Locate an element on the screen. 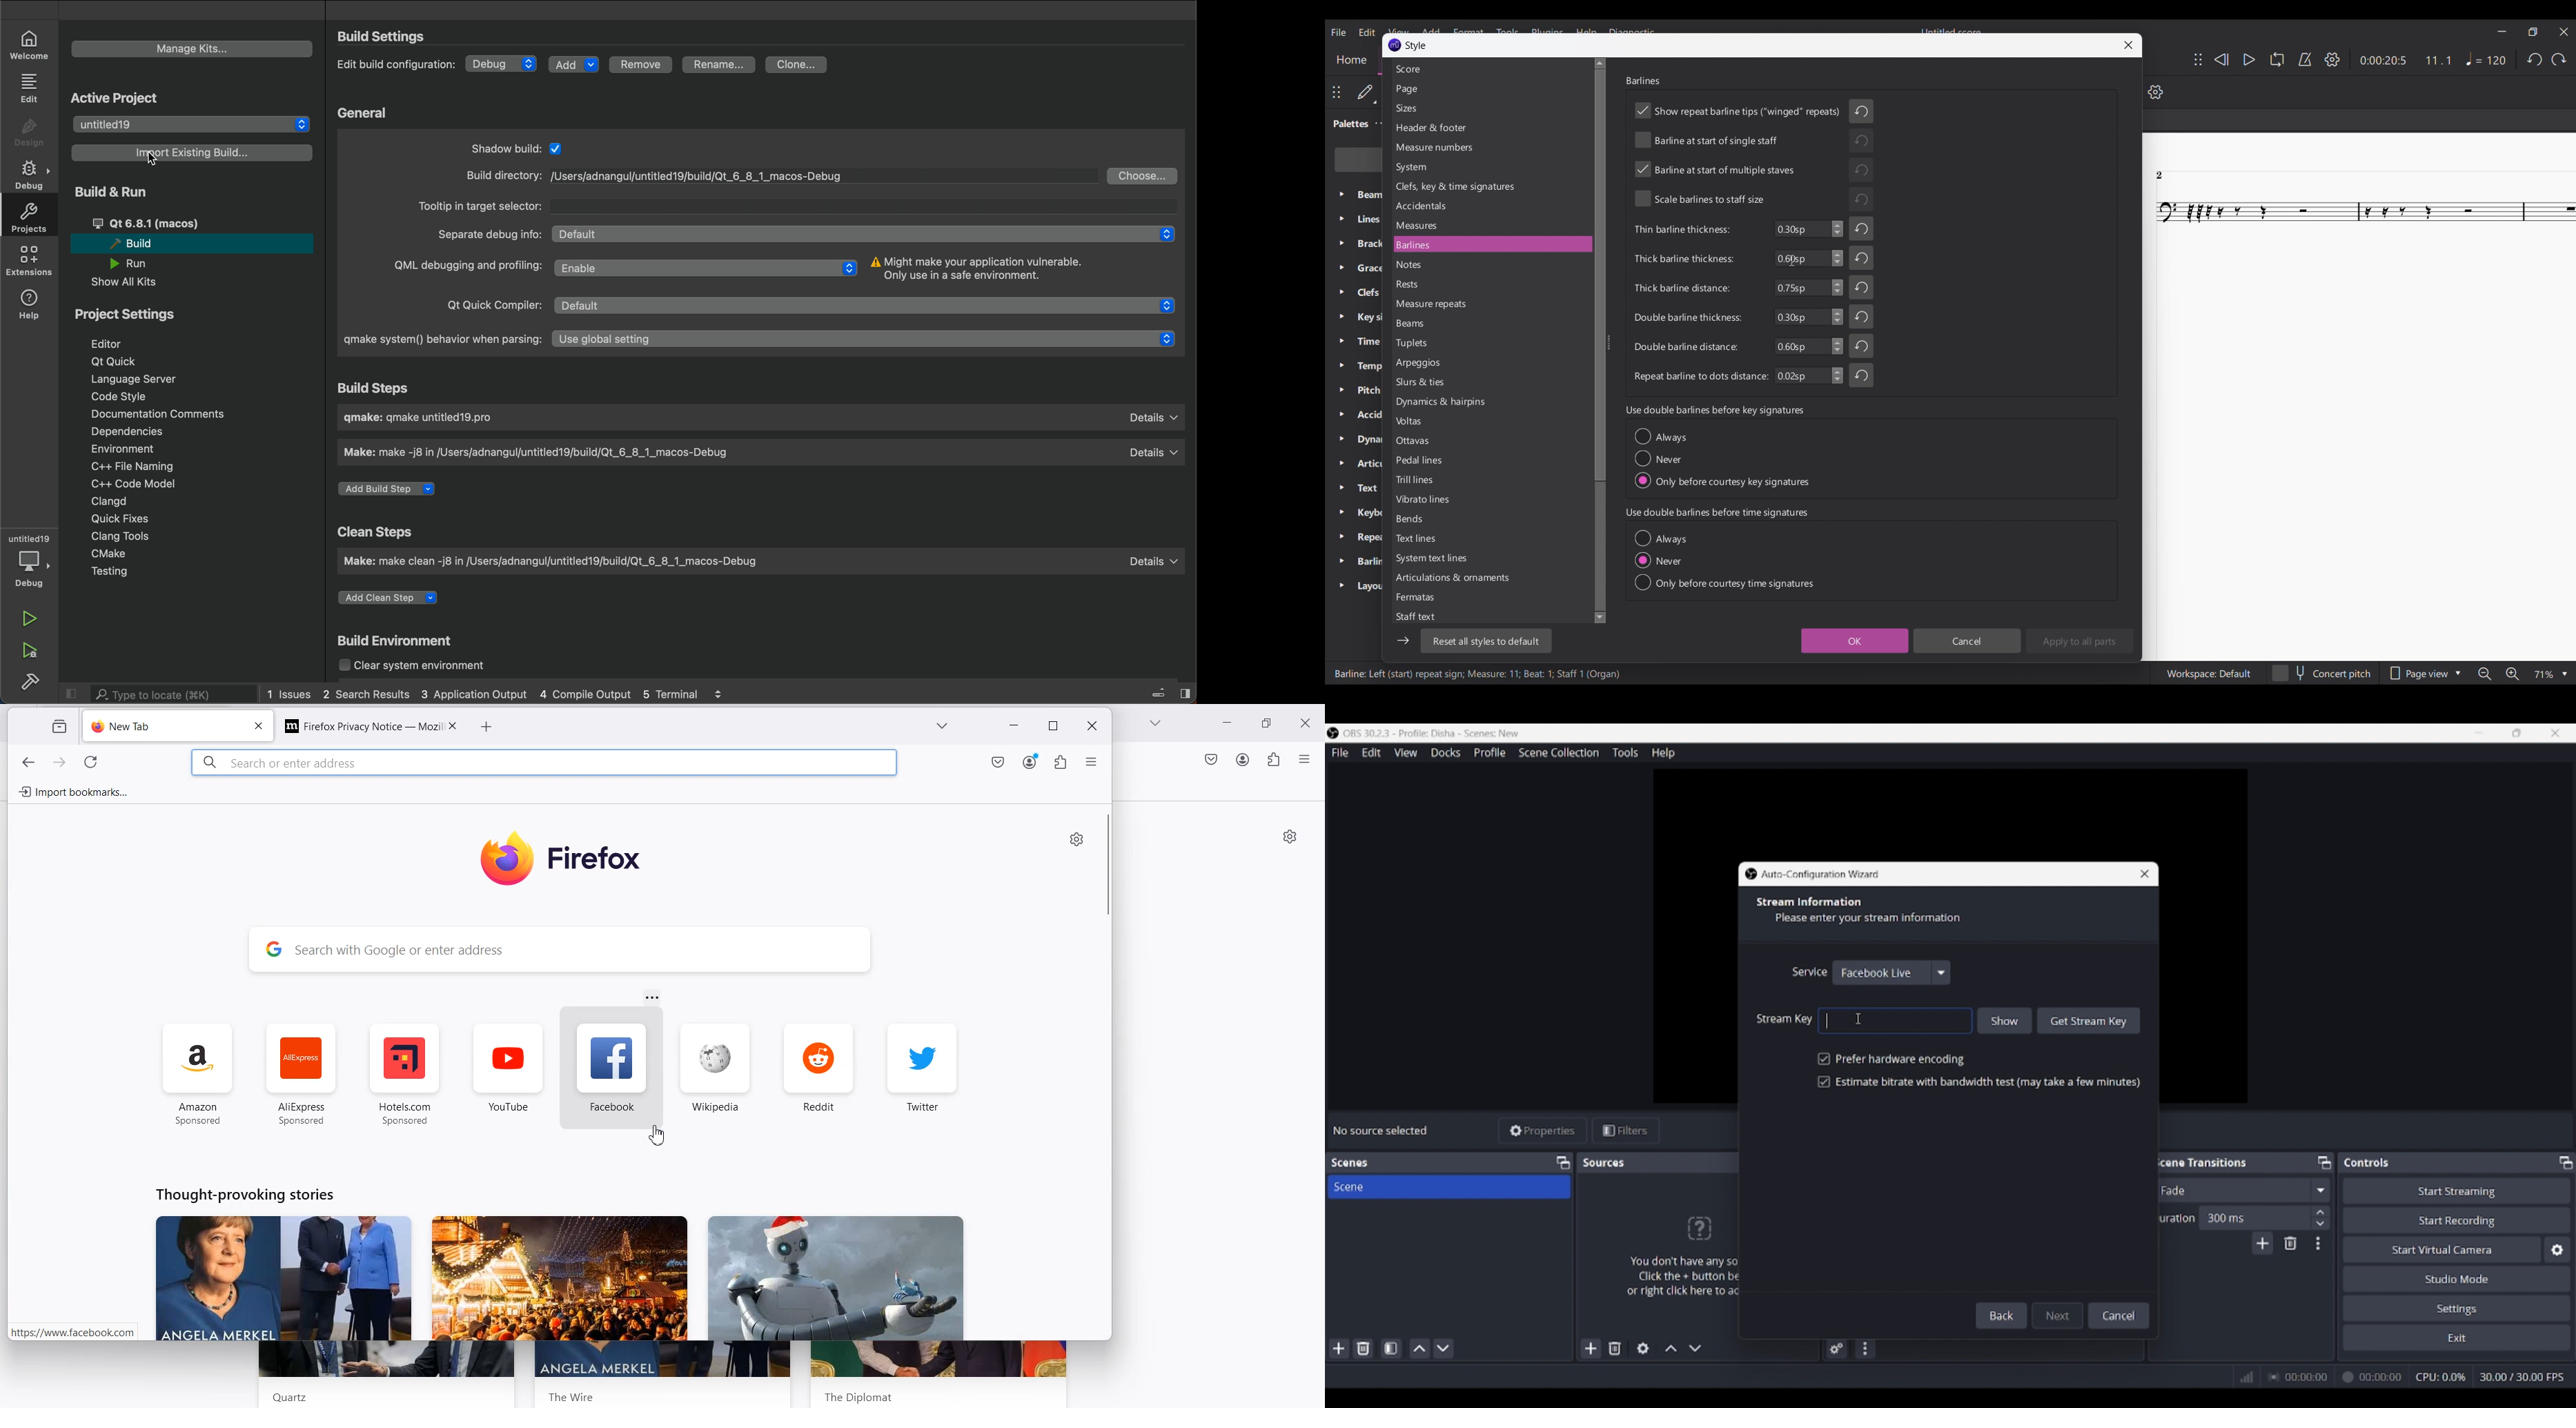 This screenshot has width=2576, height=1428. Current fade is located at coordinates (2230, 1190).